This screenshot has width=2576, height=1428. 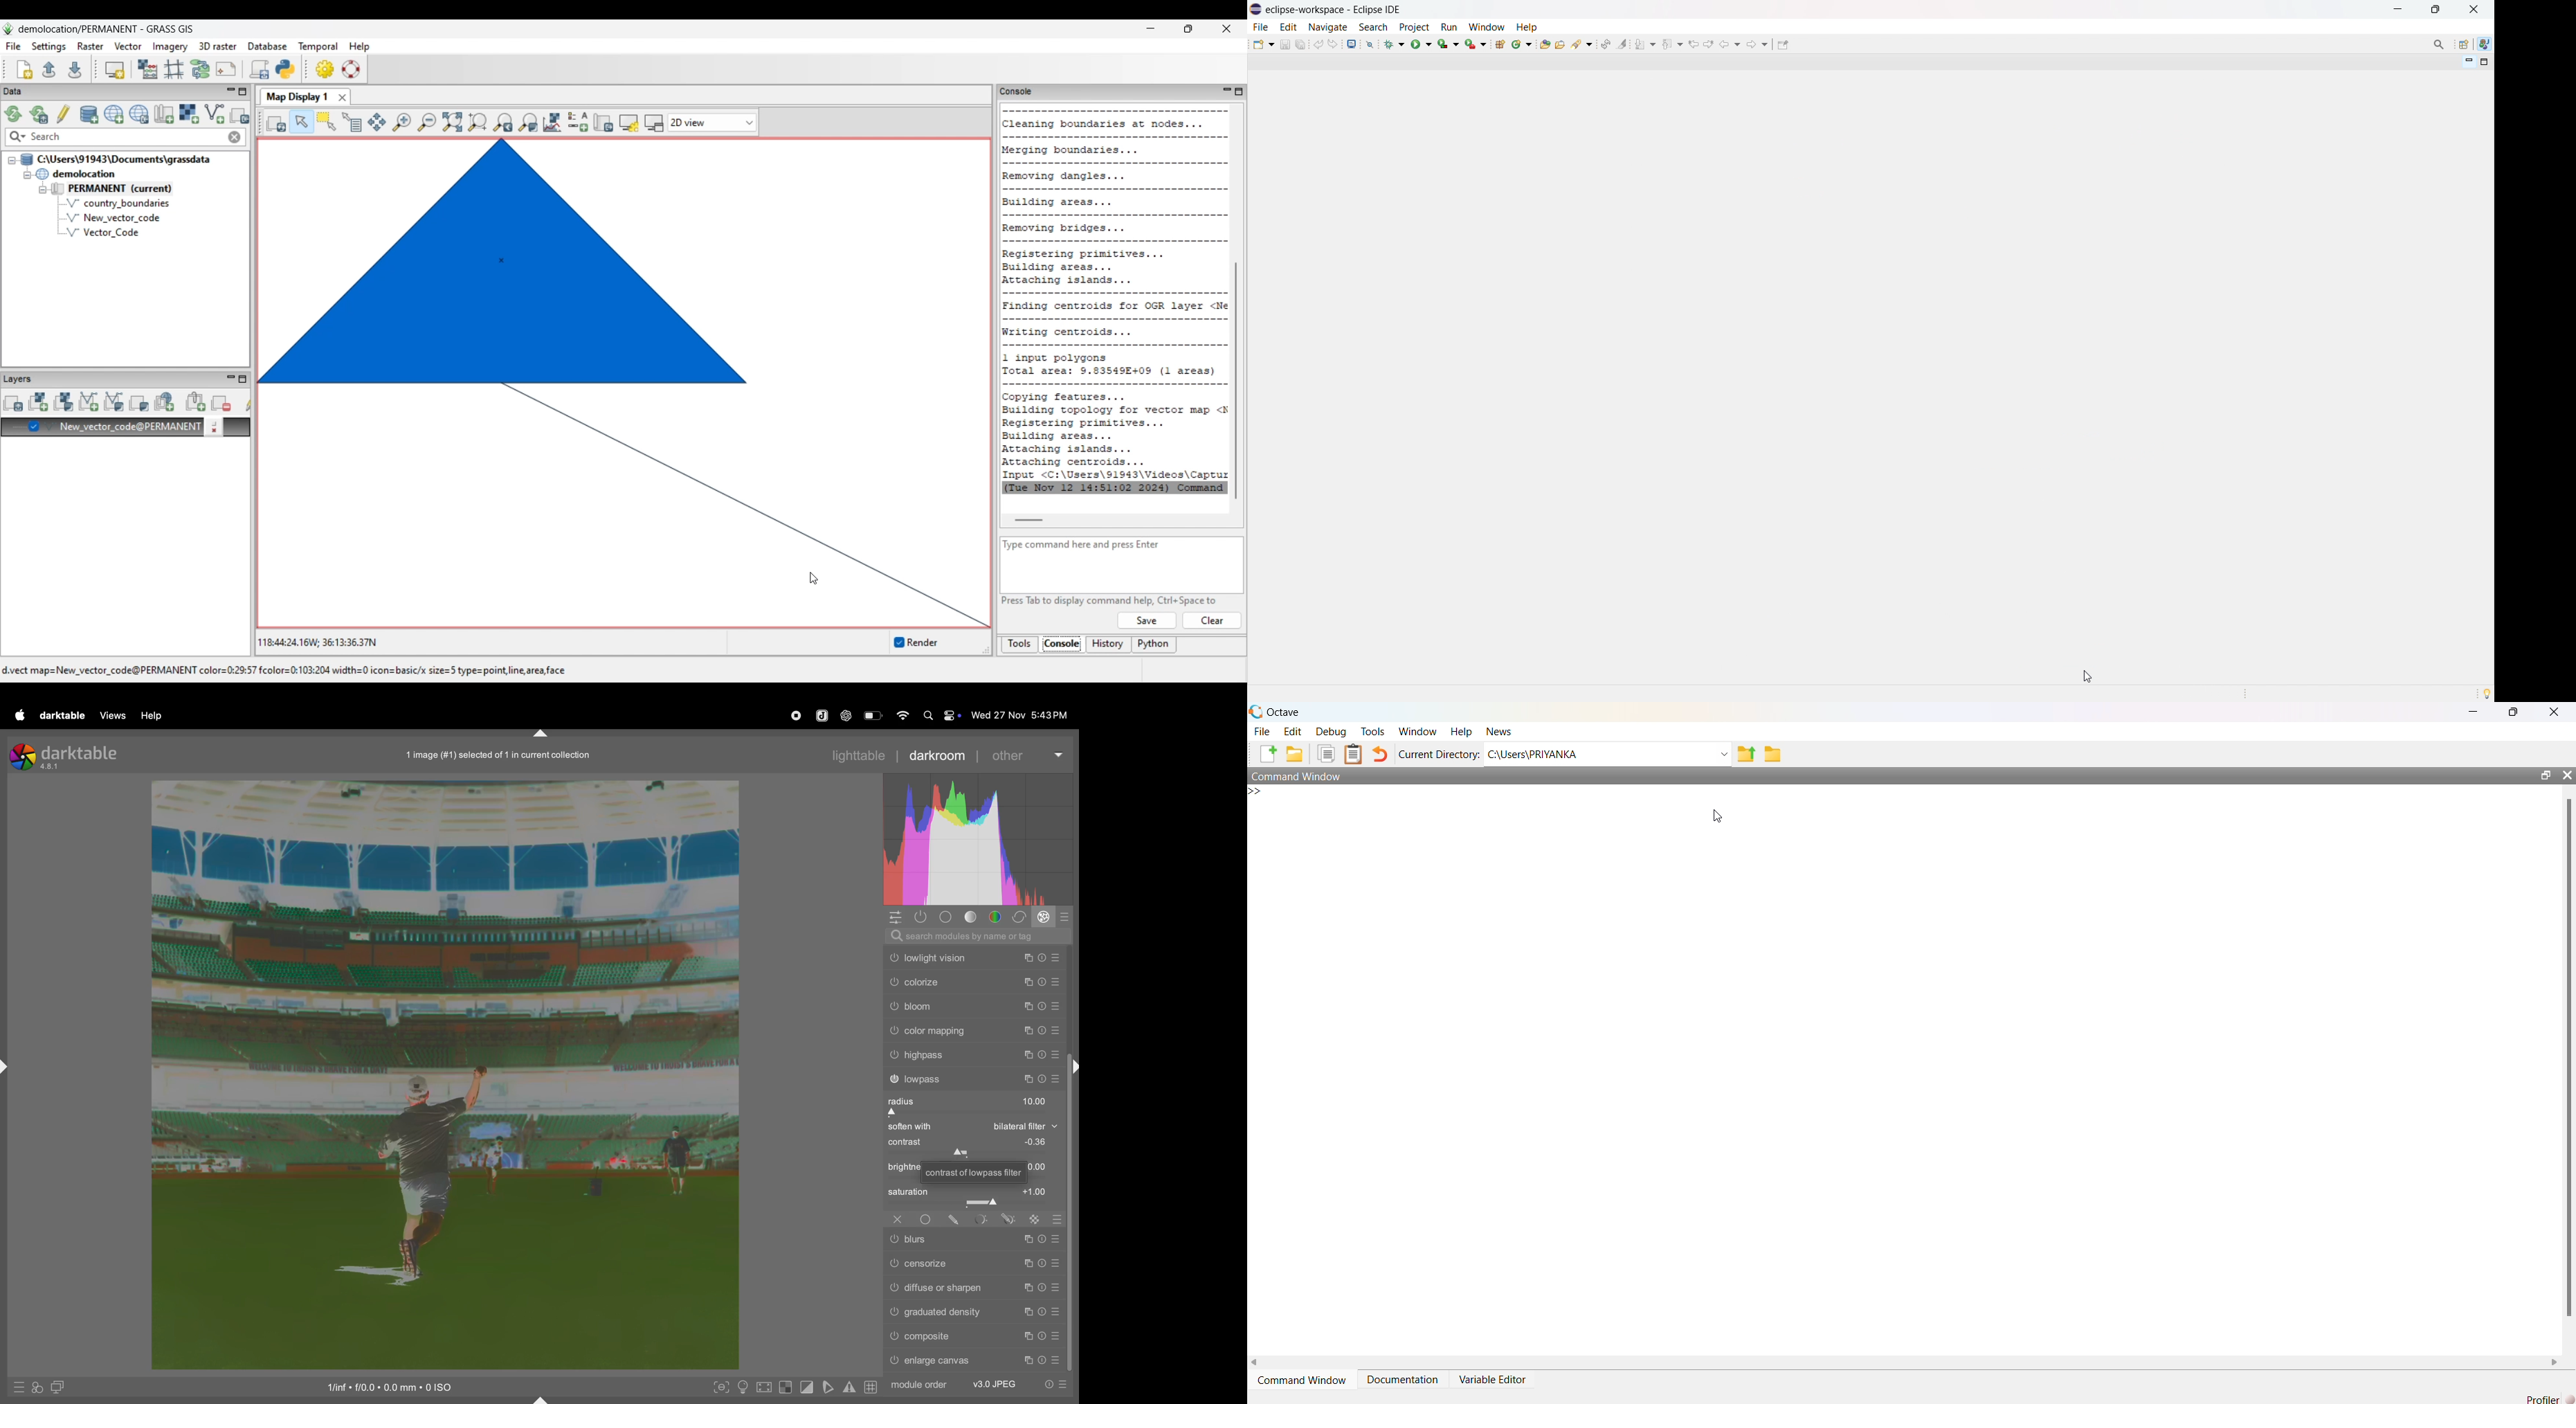 I want to click on apple widgets, so click(x=950, y=715).